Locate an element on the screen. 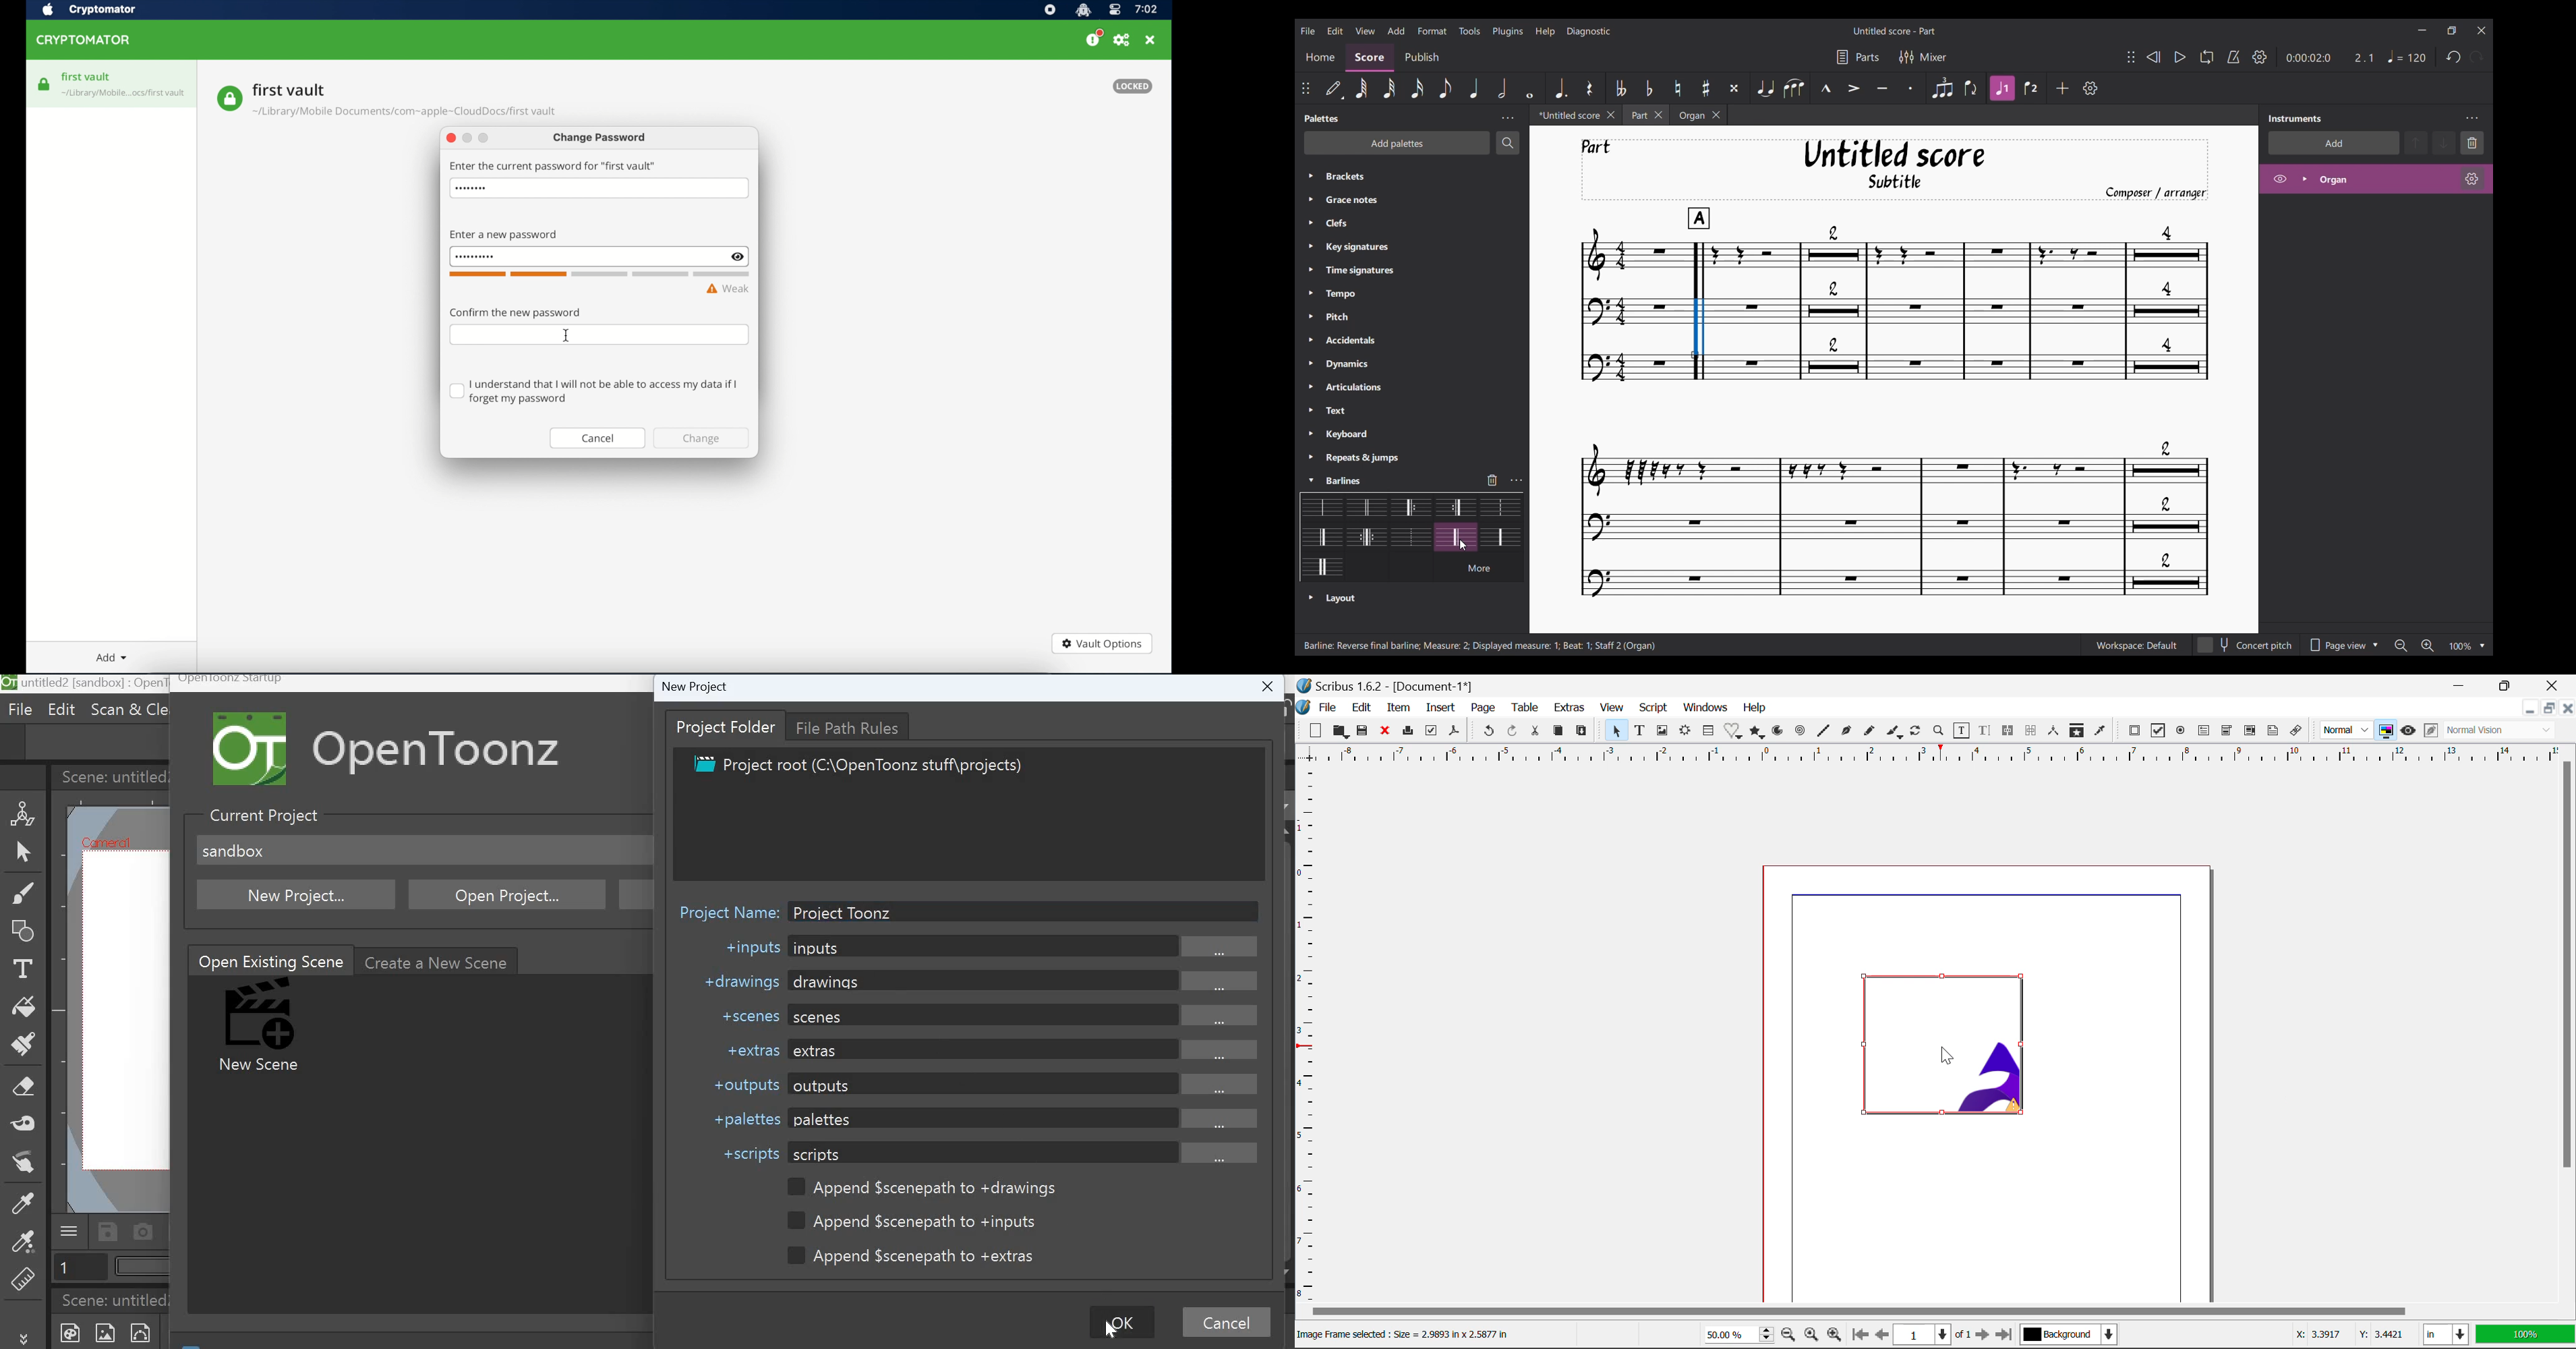  Insert Table is located at coordinates (1710, 731).